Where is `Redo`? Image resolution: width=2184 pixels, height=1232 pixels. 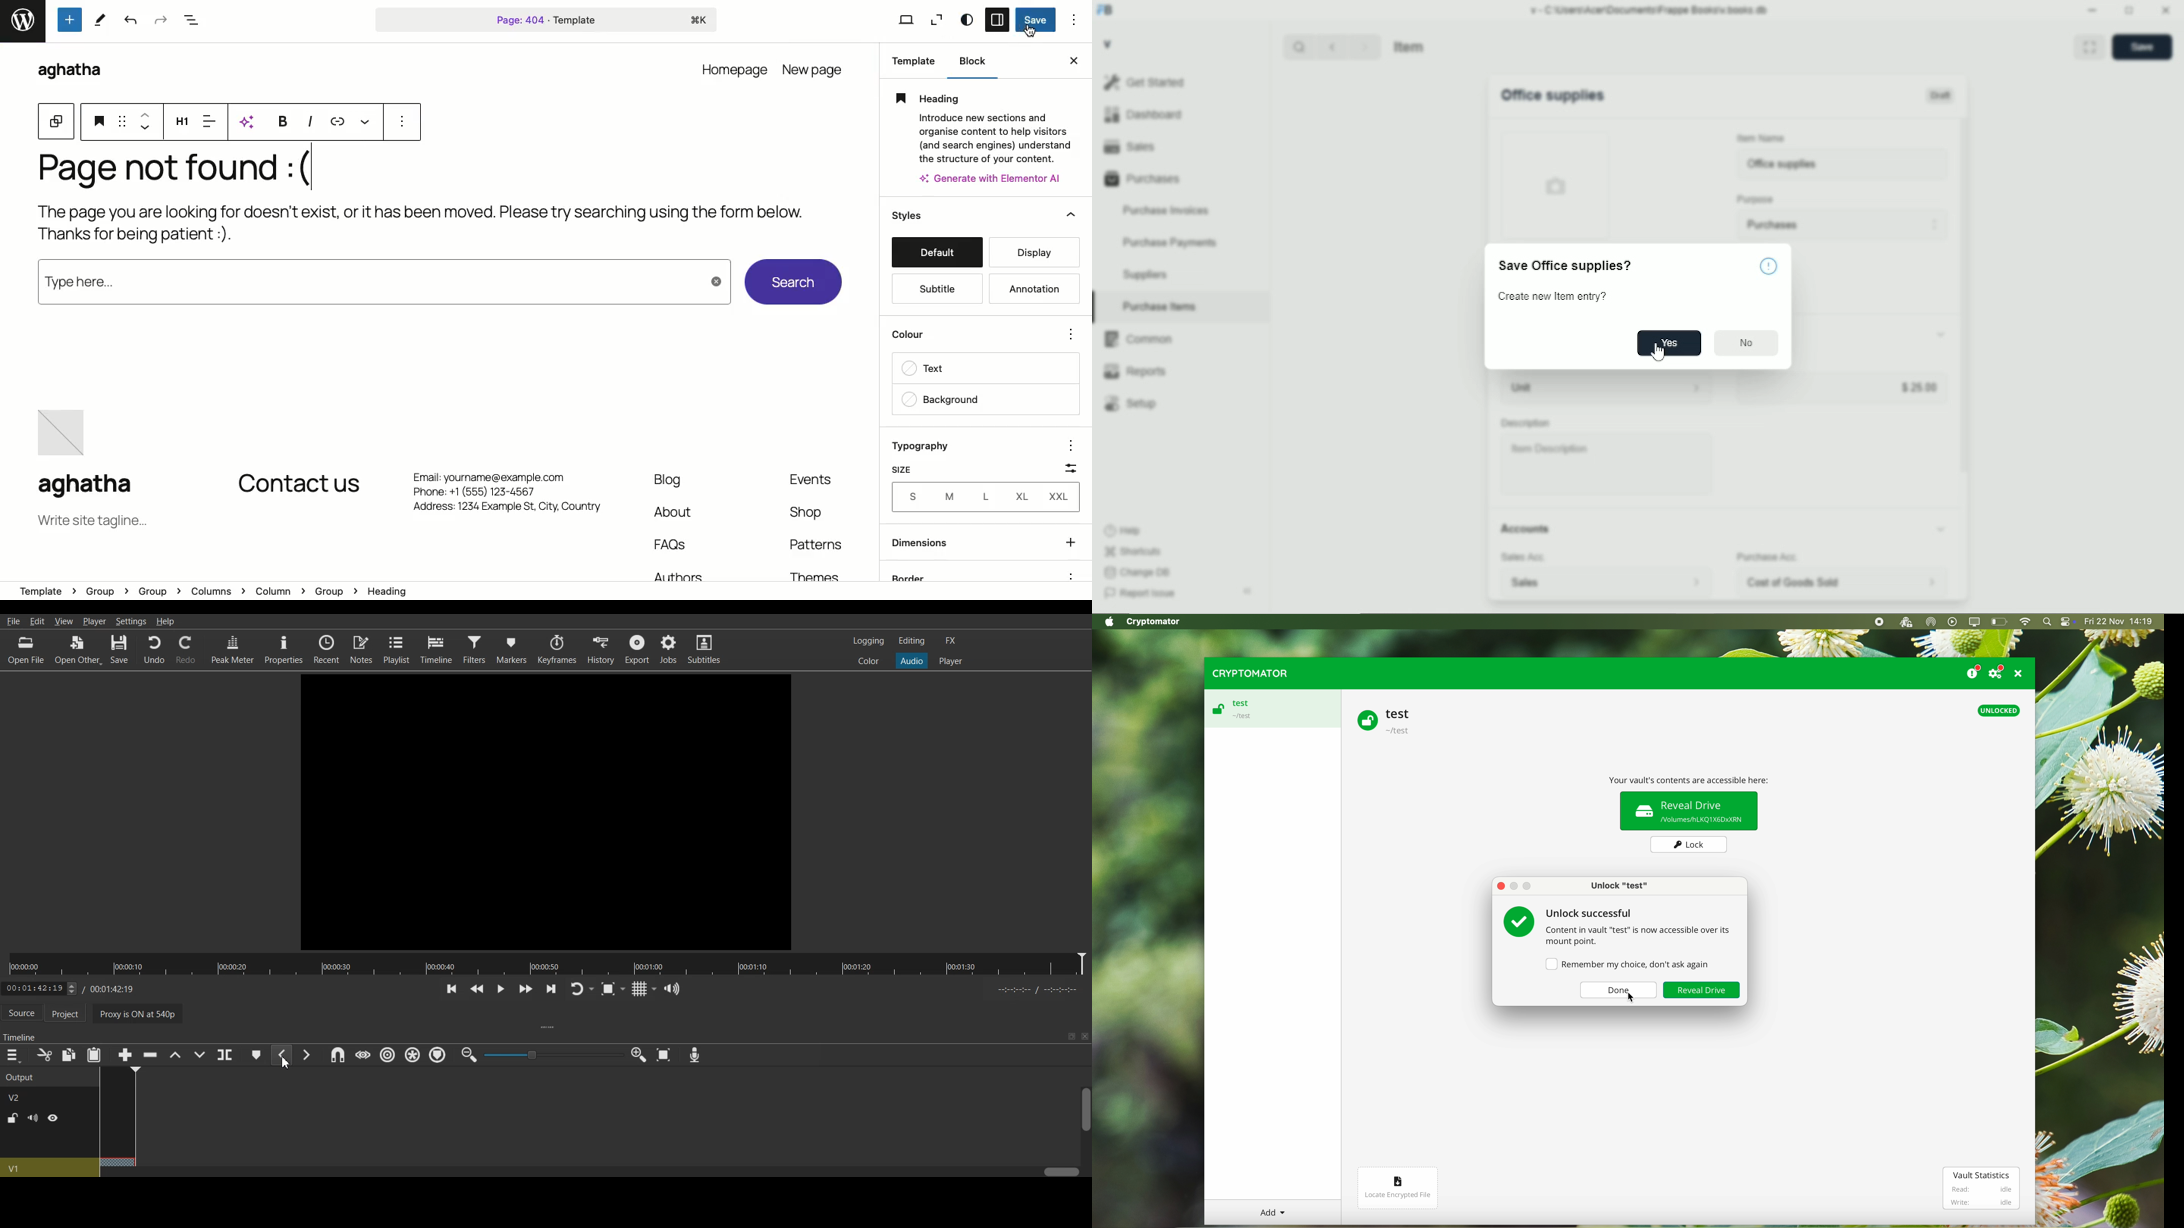
Redo is located at coordinates (158, 20).